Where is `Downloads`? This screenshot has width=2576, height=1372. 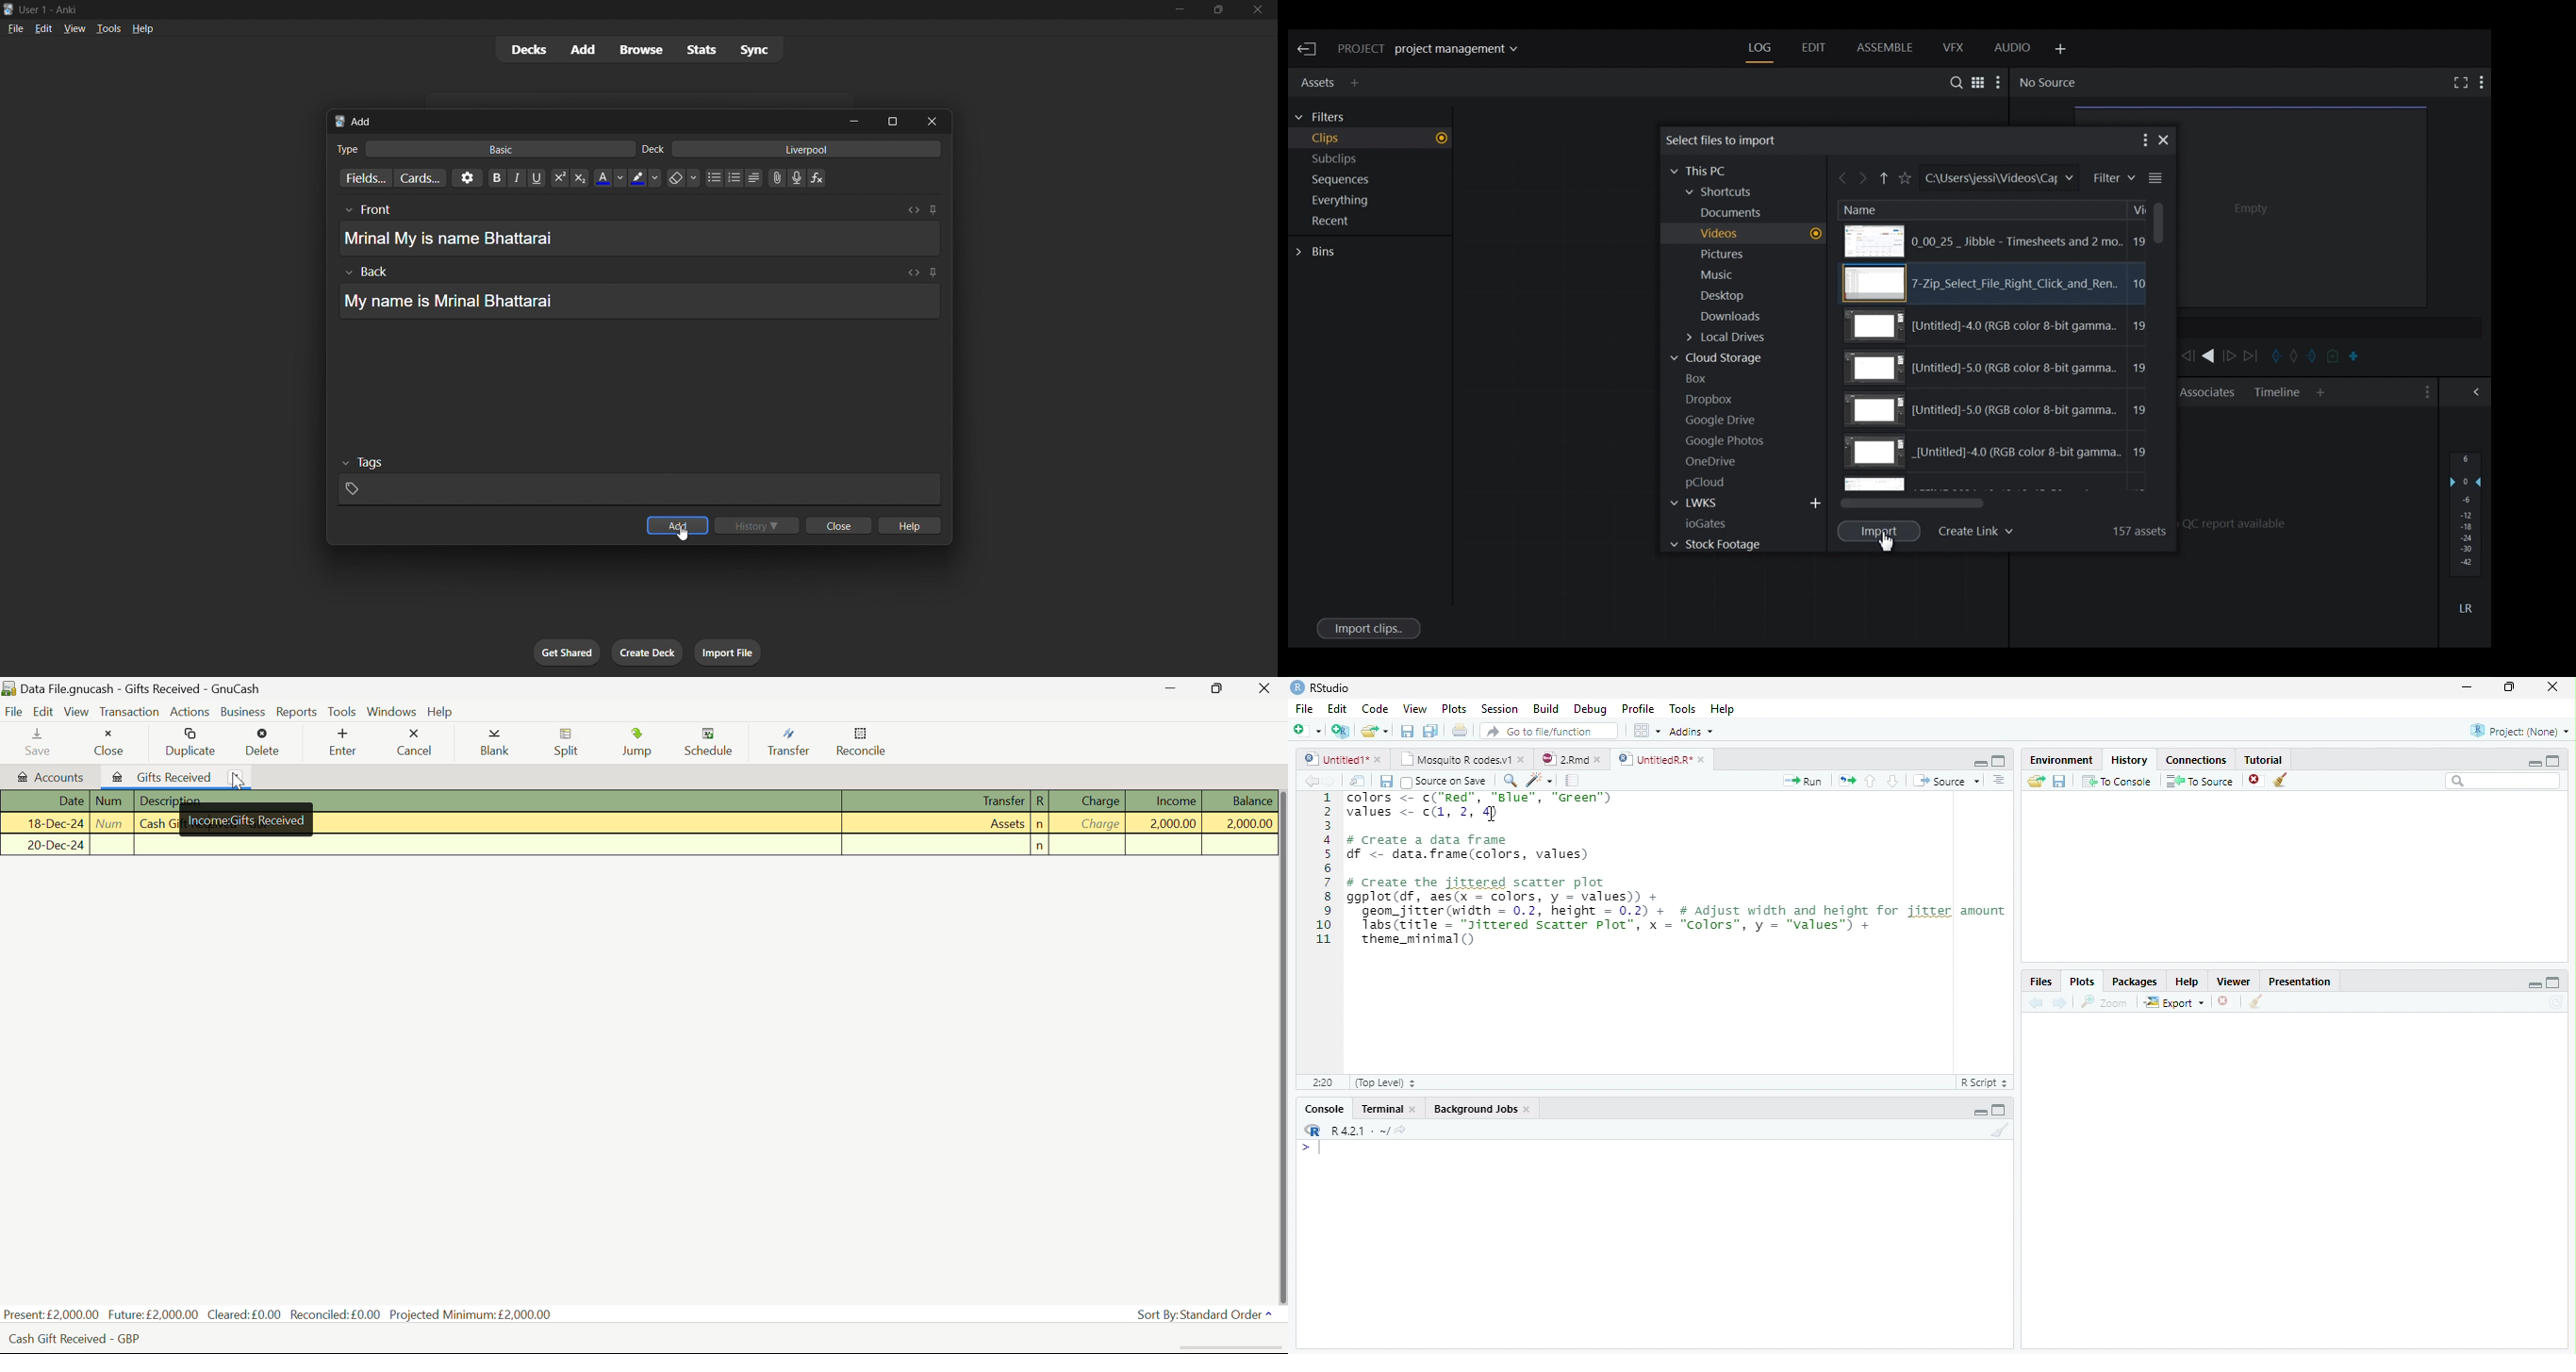 Downloads is located at coordinates (1739, 318).